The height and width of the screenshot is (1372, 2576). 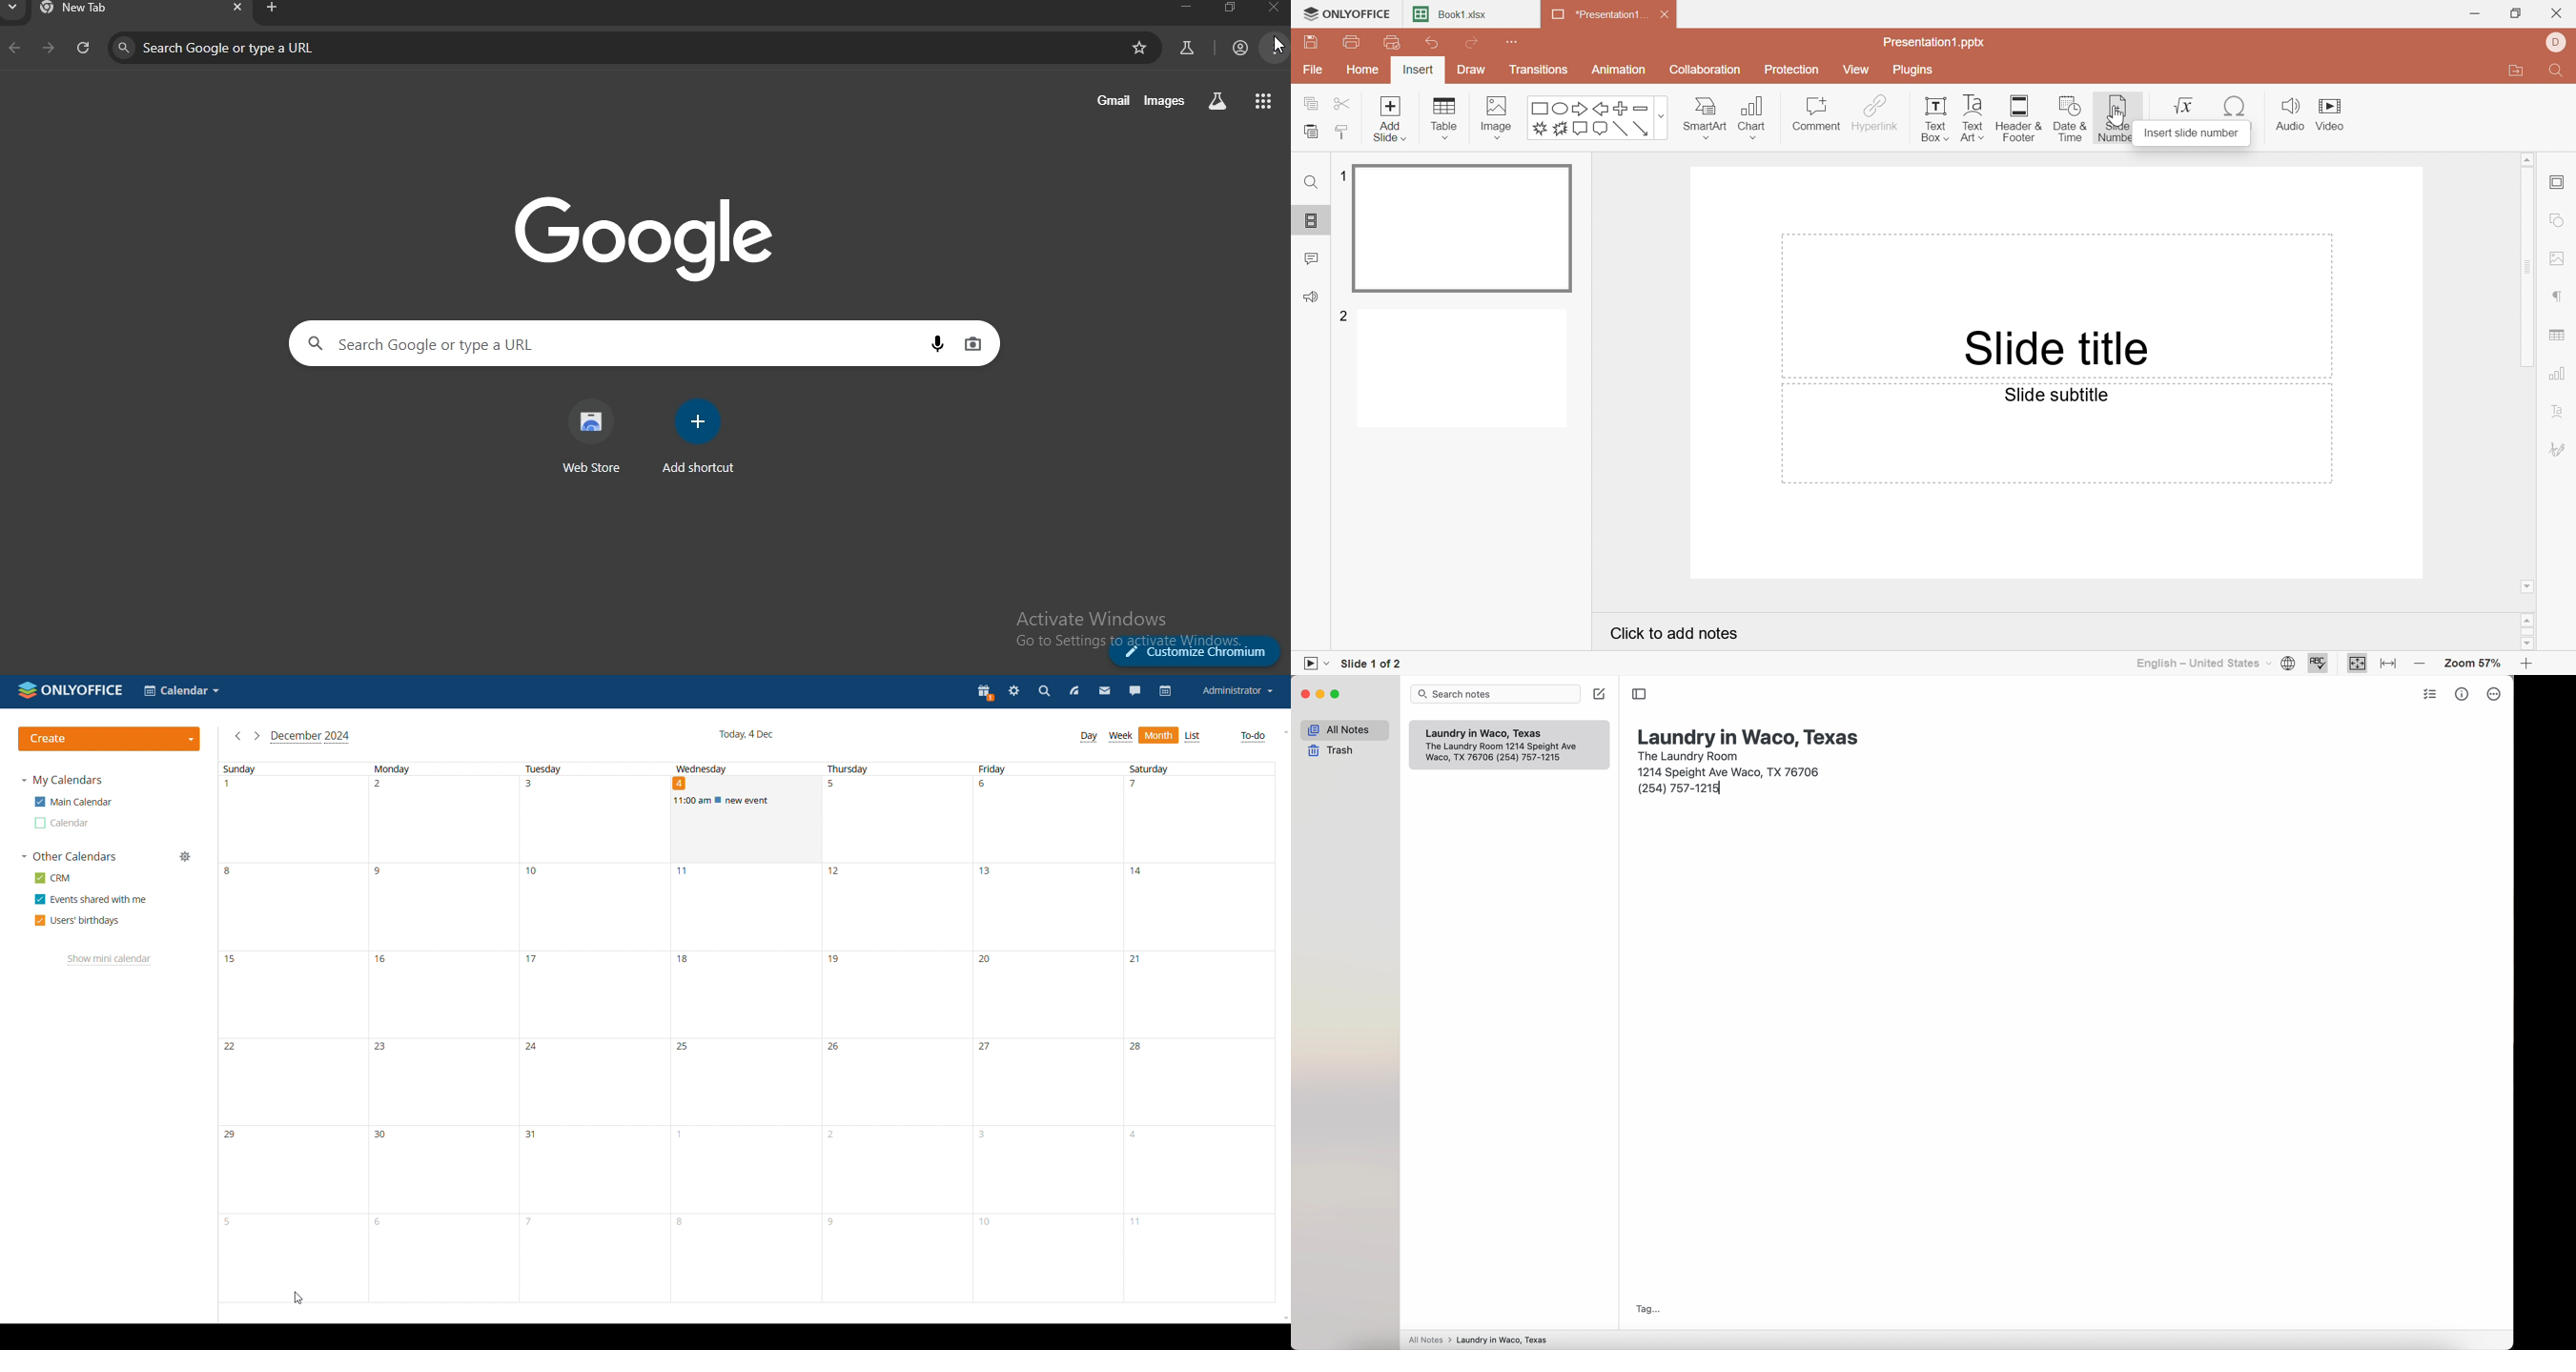 I want to click on search google or type a URL, so click(x=583, y=343).